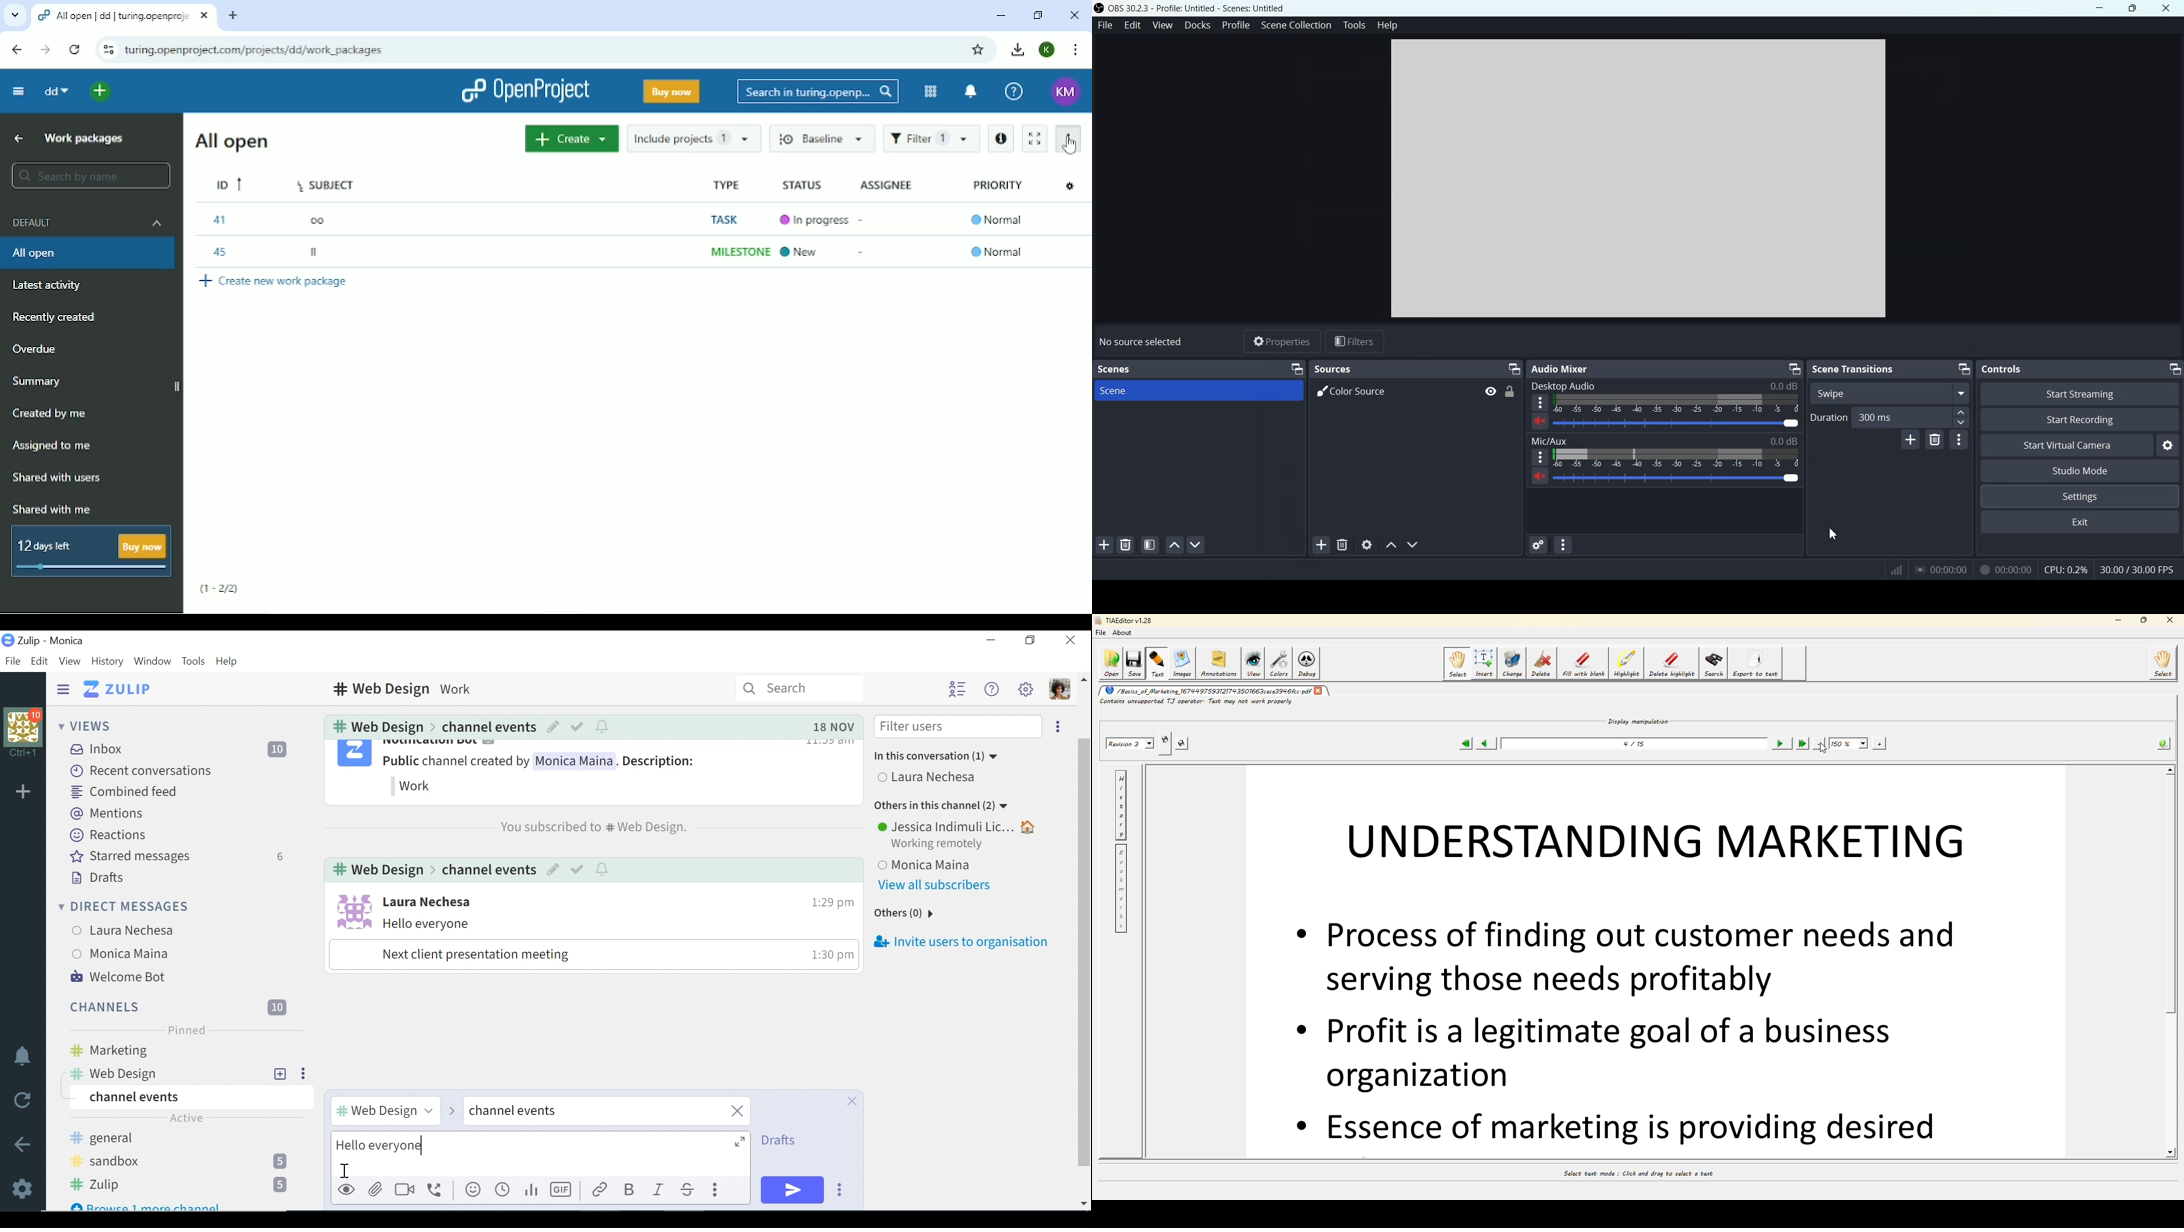 The image size is (2184, 1232). I want to click on Tools, so click(1354, 25).